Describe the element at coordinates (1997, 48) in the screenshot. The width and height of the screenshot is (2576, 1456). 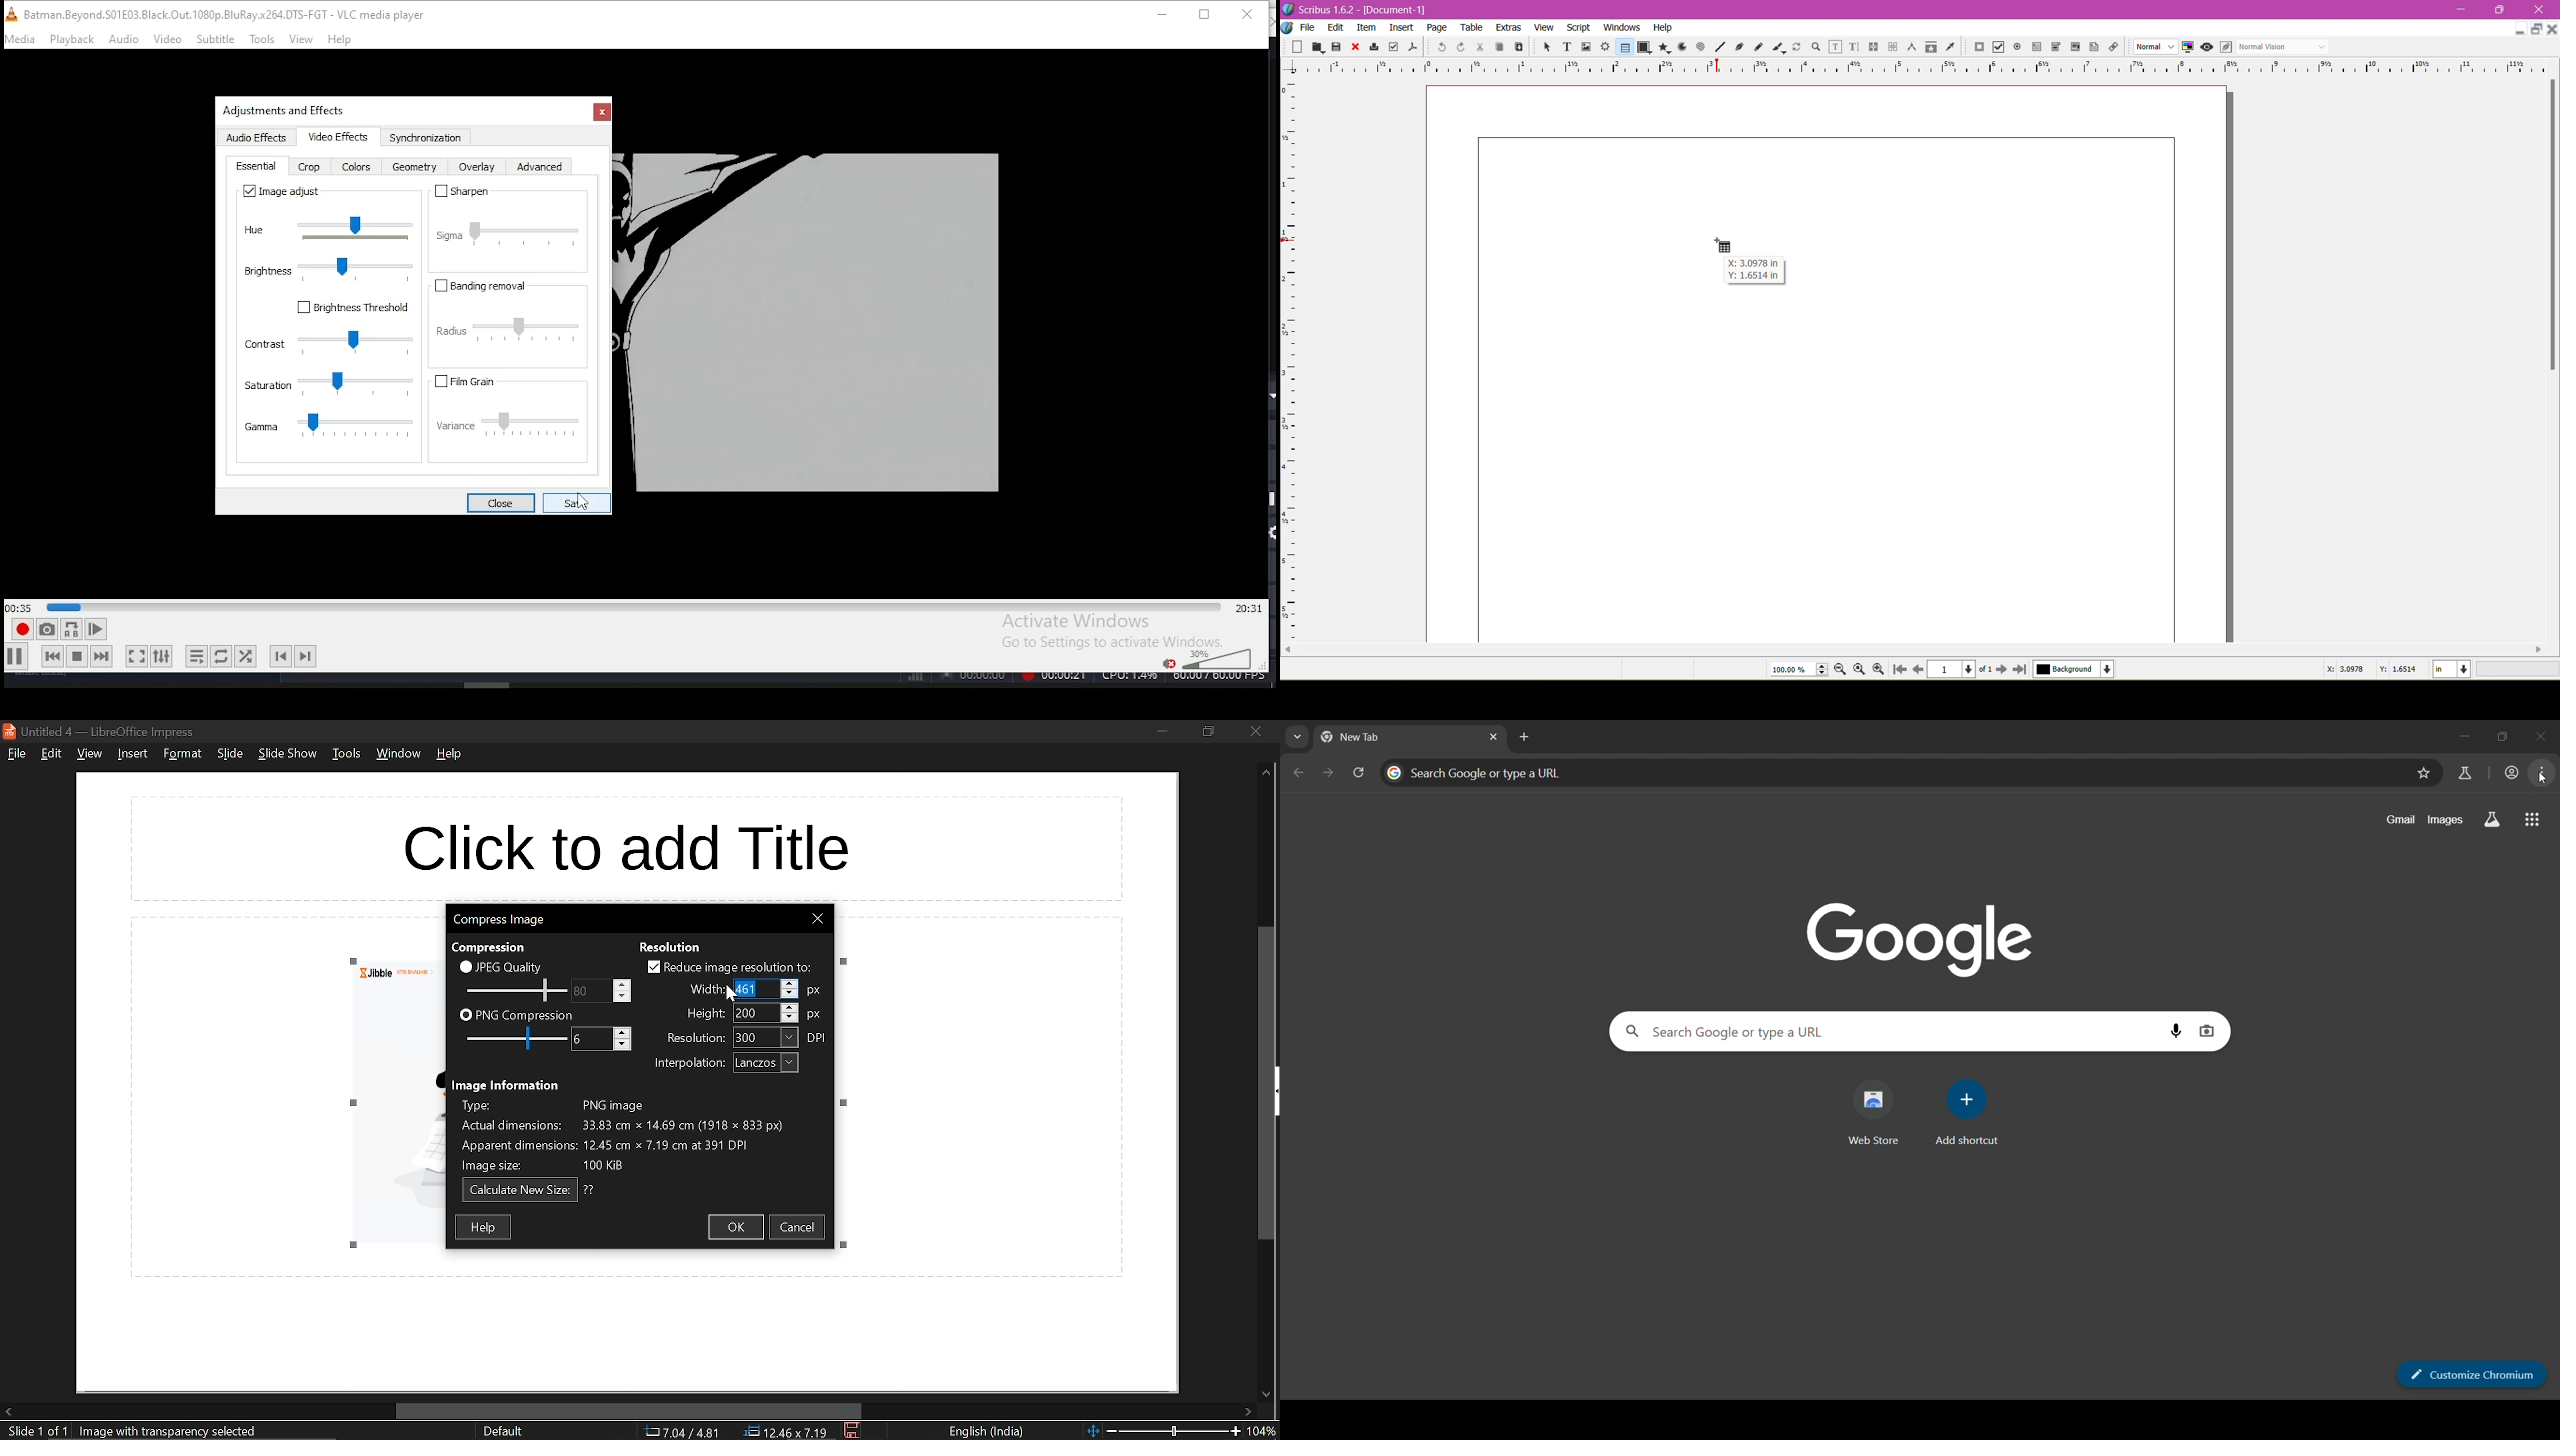
I see `Checkbox` at that location.